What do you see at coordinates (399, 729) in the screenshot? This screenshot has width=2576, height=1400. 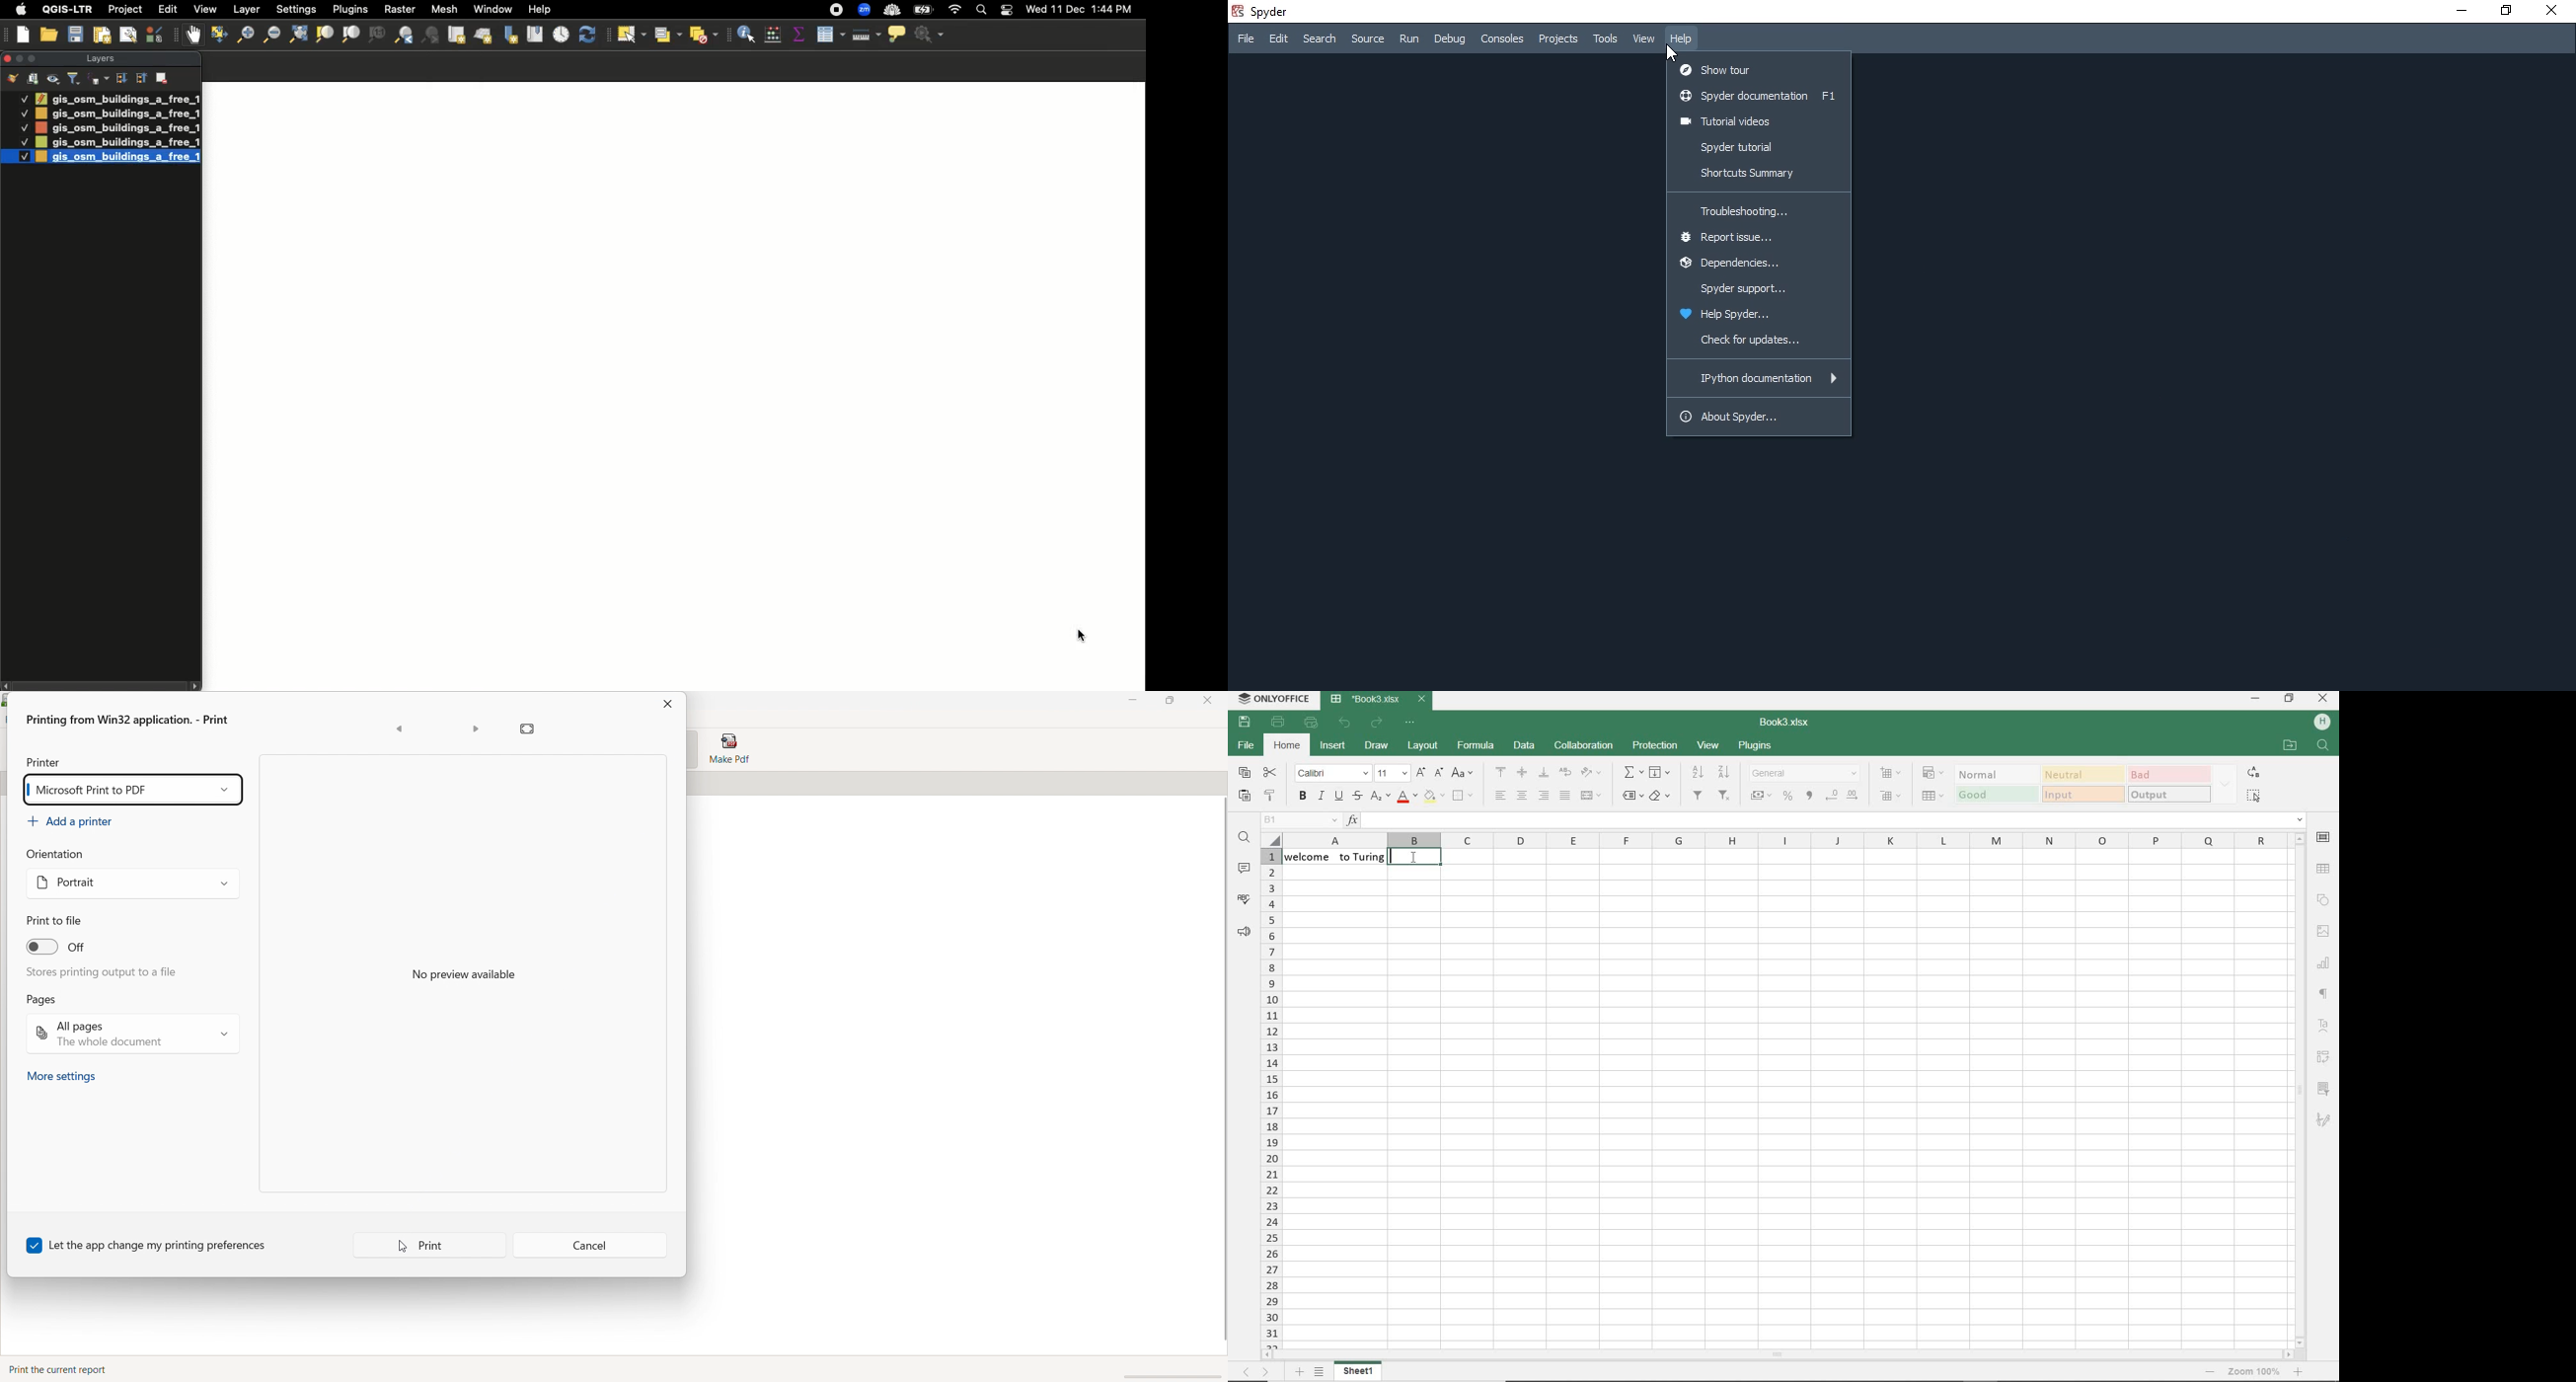 I see `previous` at bounding box center [399, 729].